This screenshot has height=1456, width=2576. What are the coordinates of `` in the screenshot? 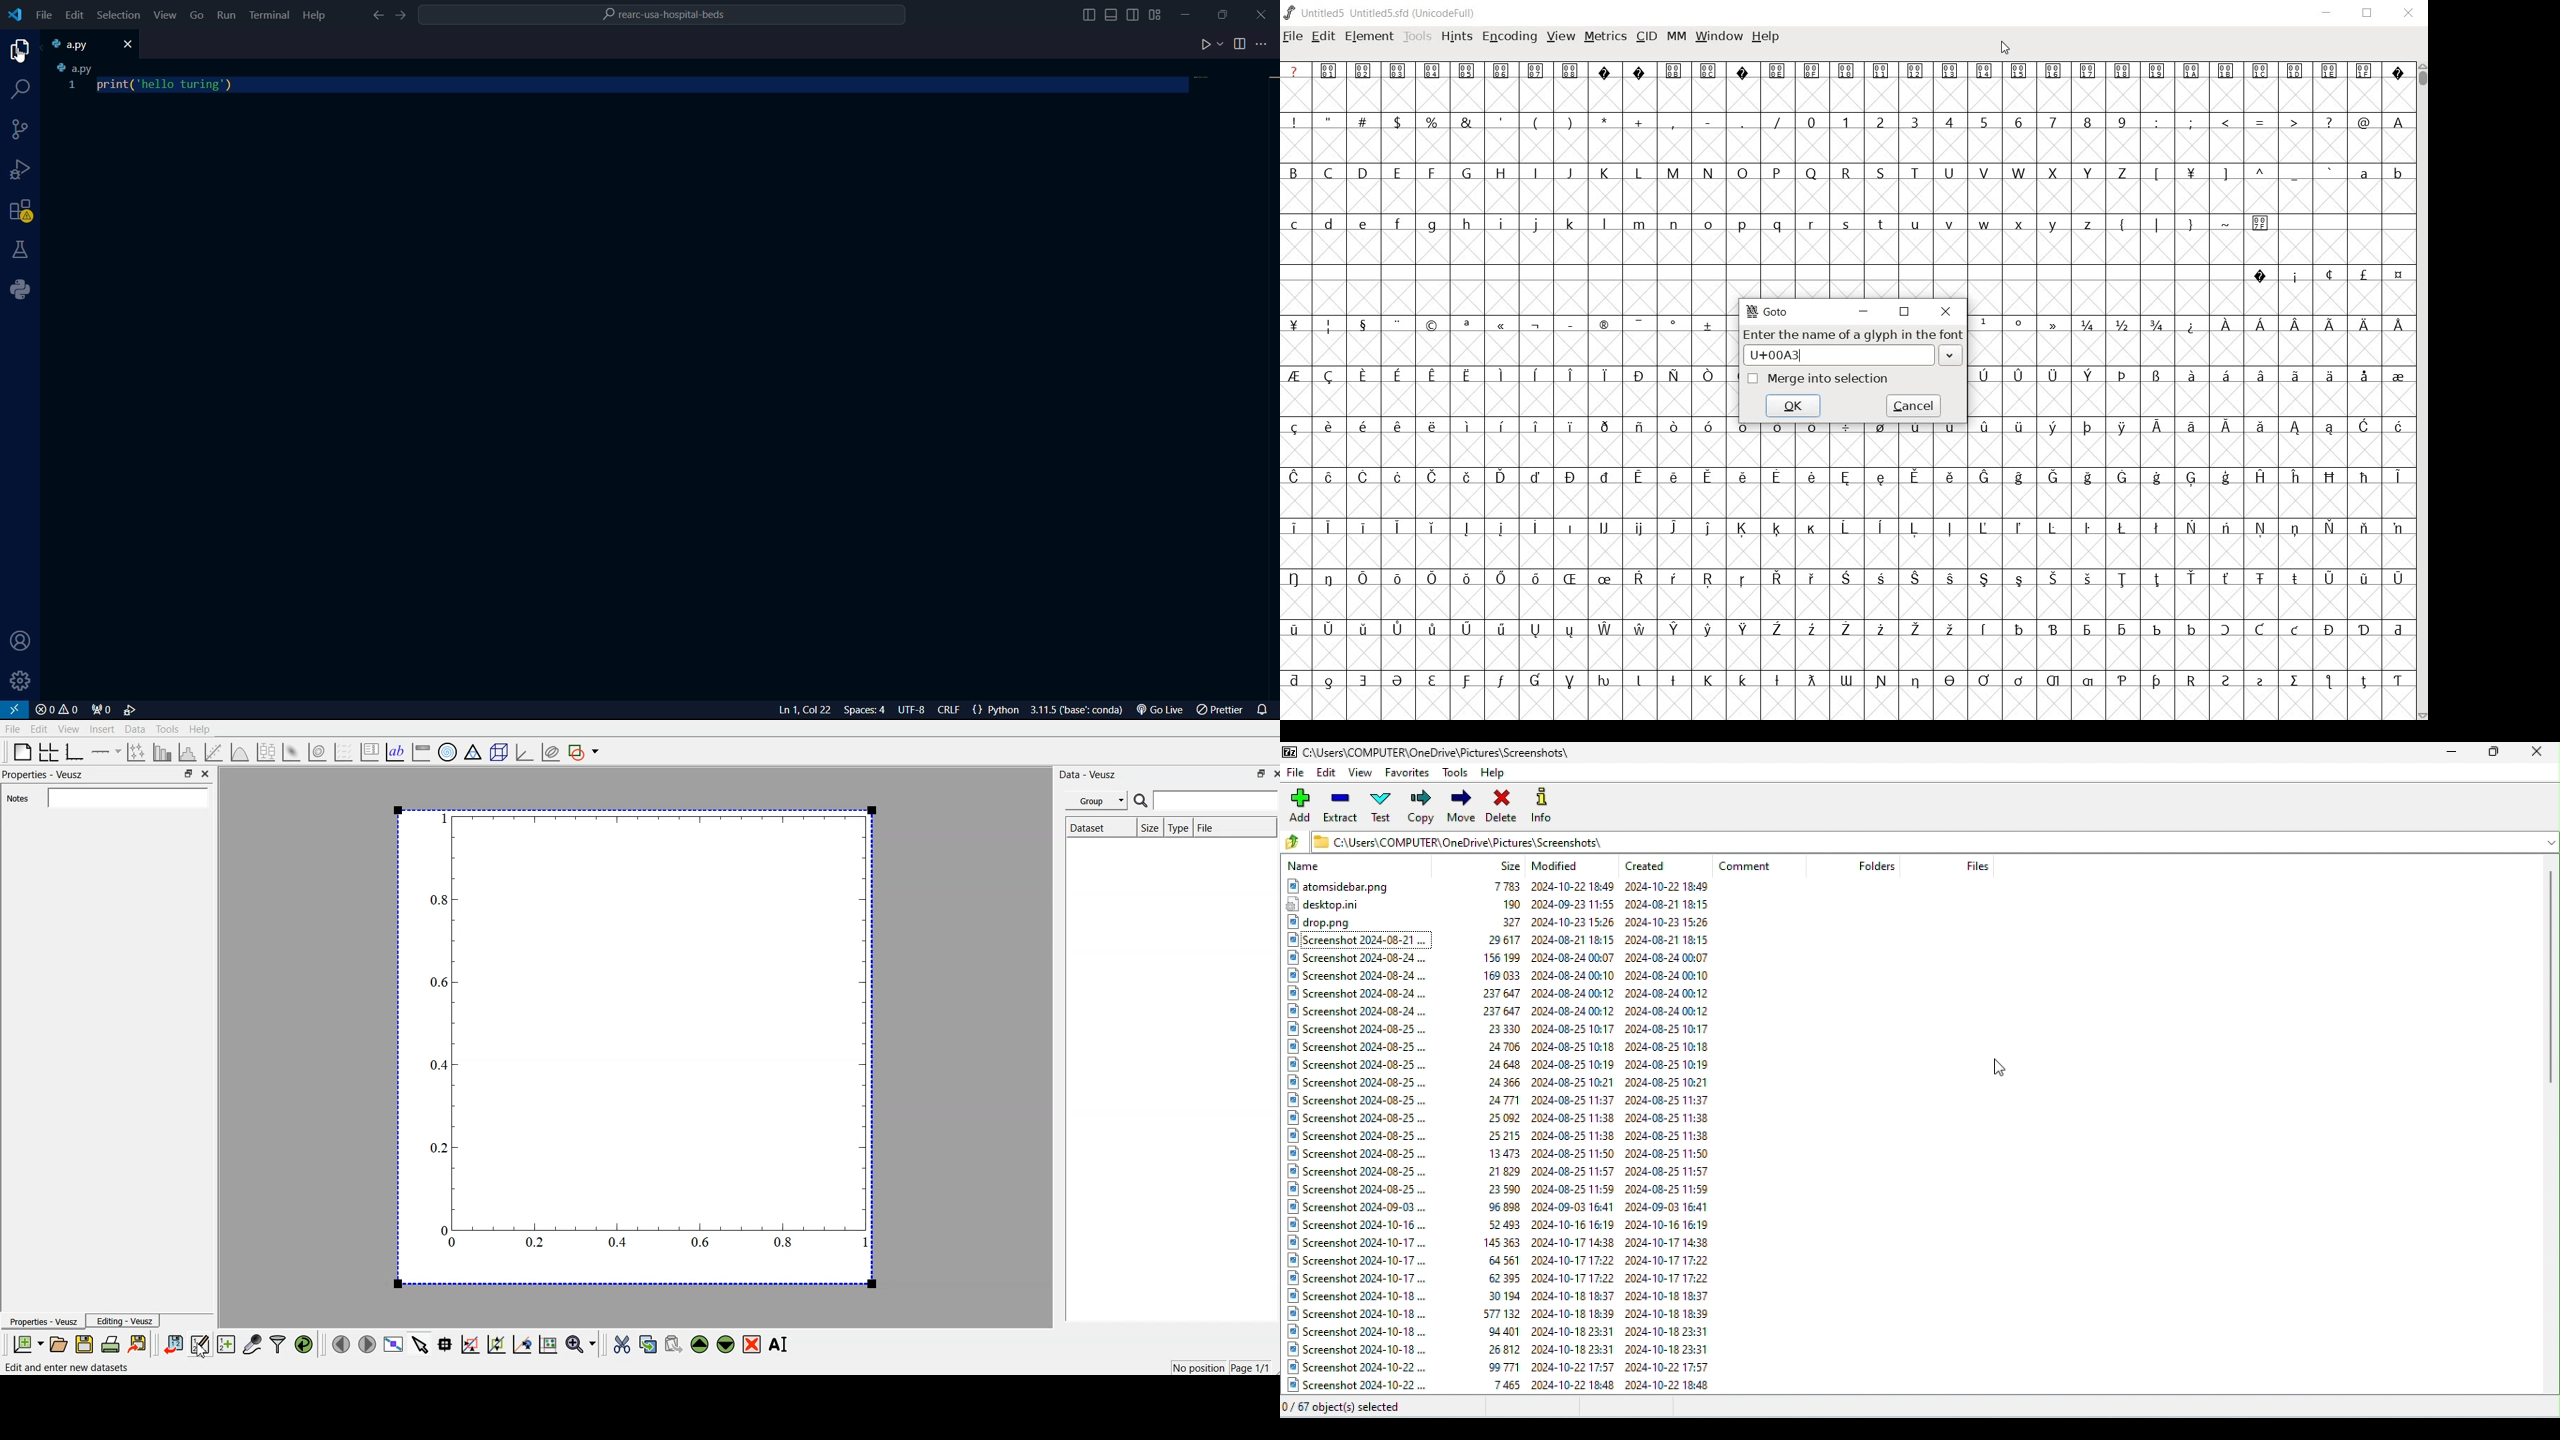 It's located at (1501, 426).